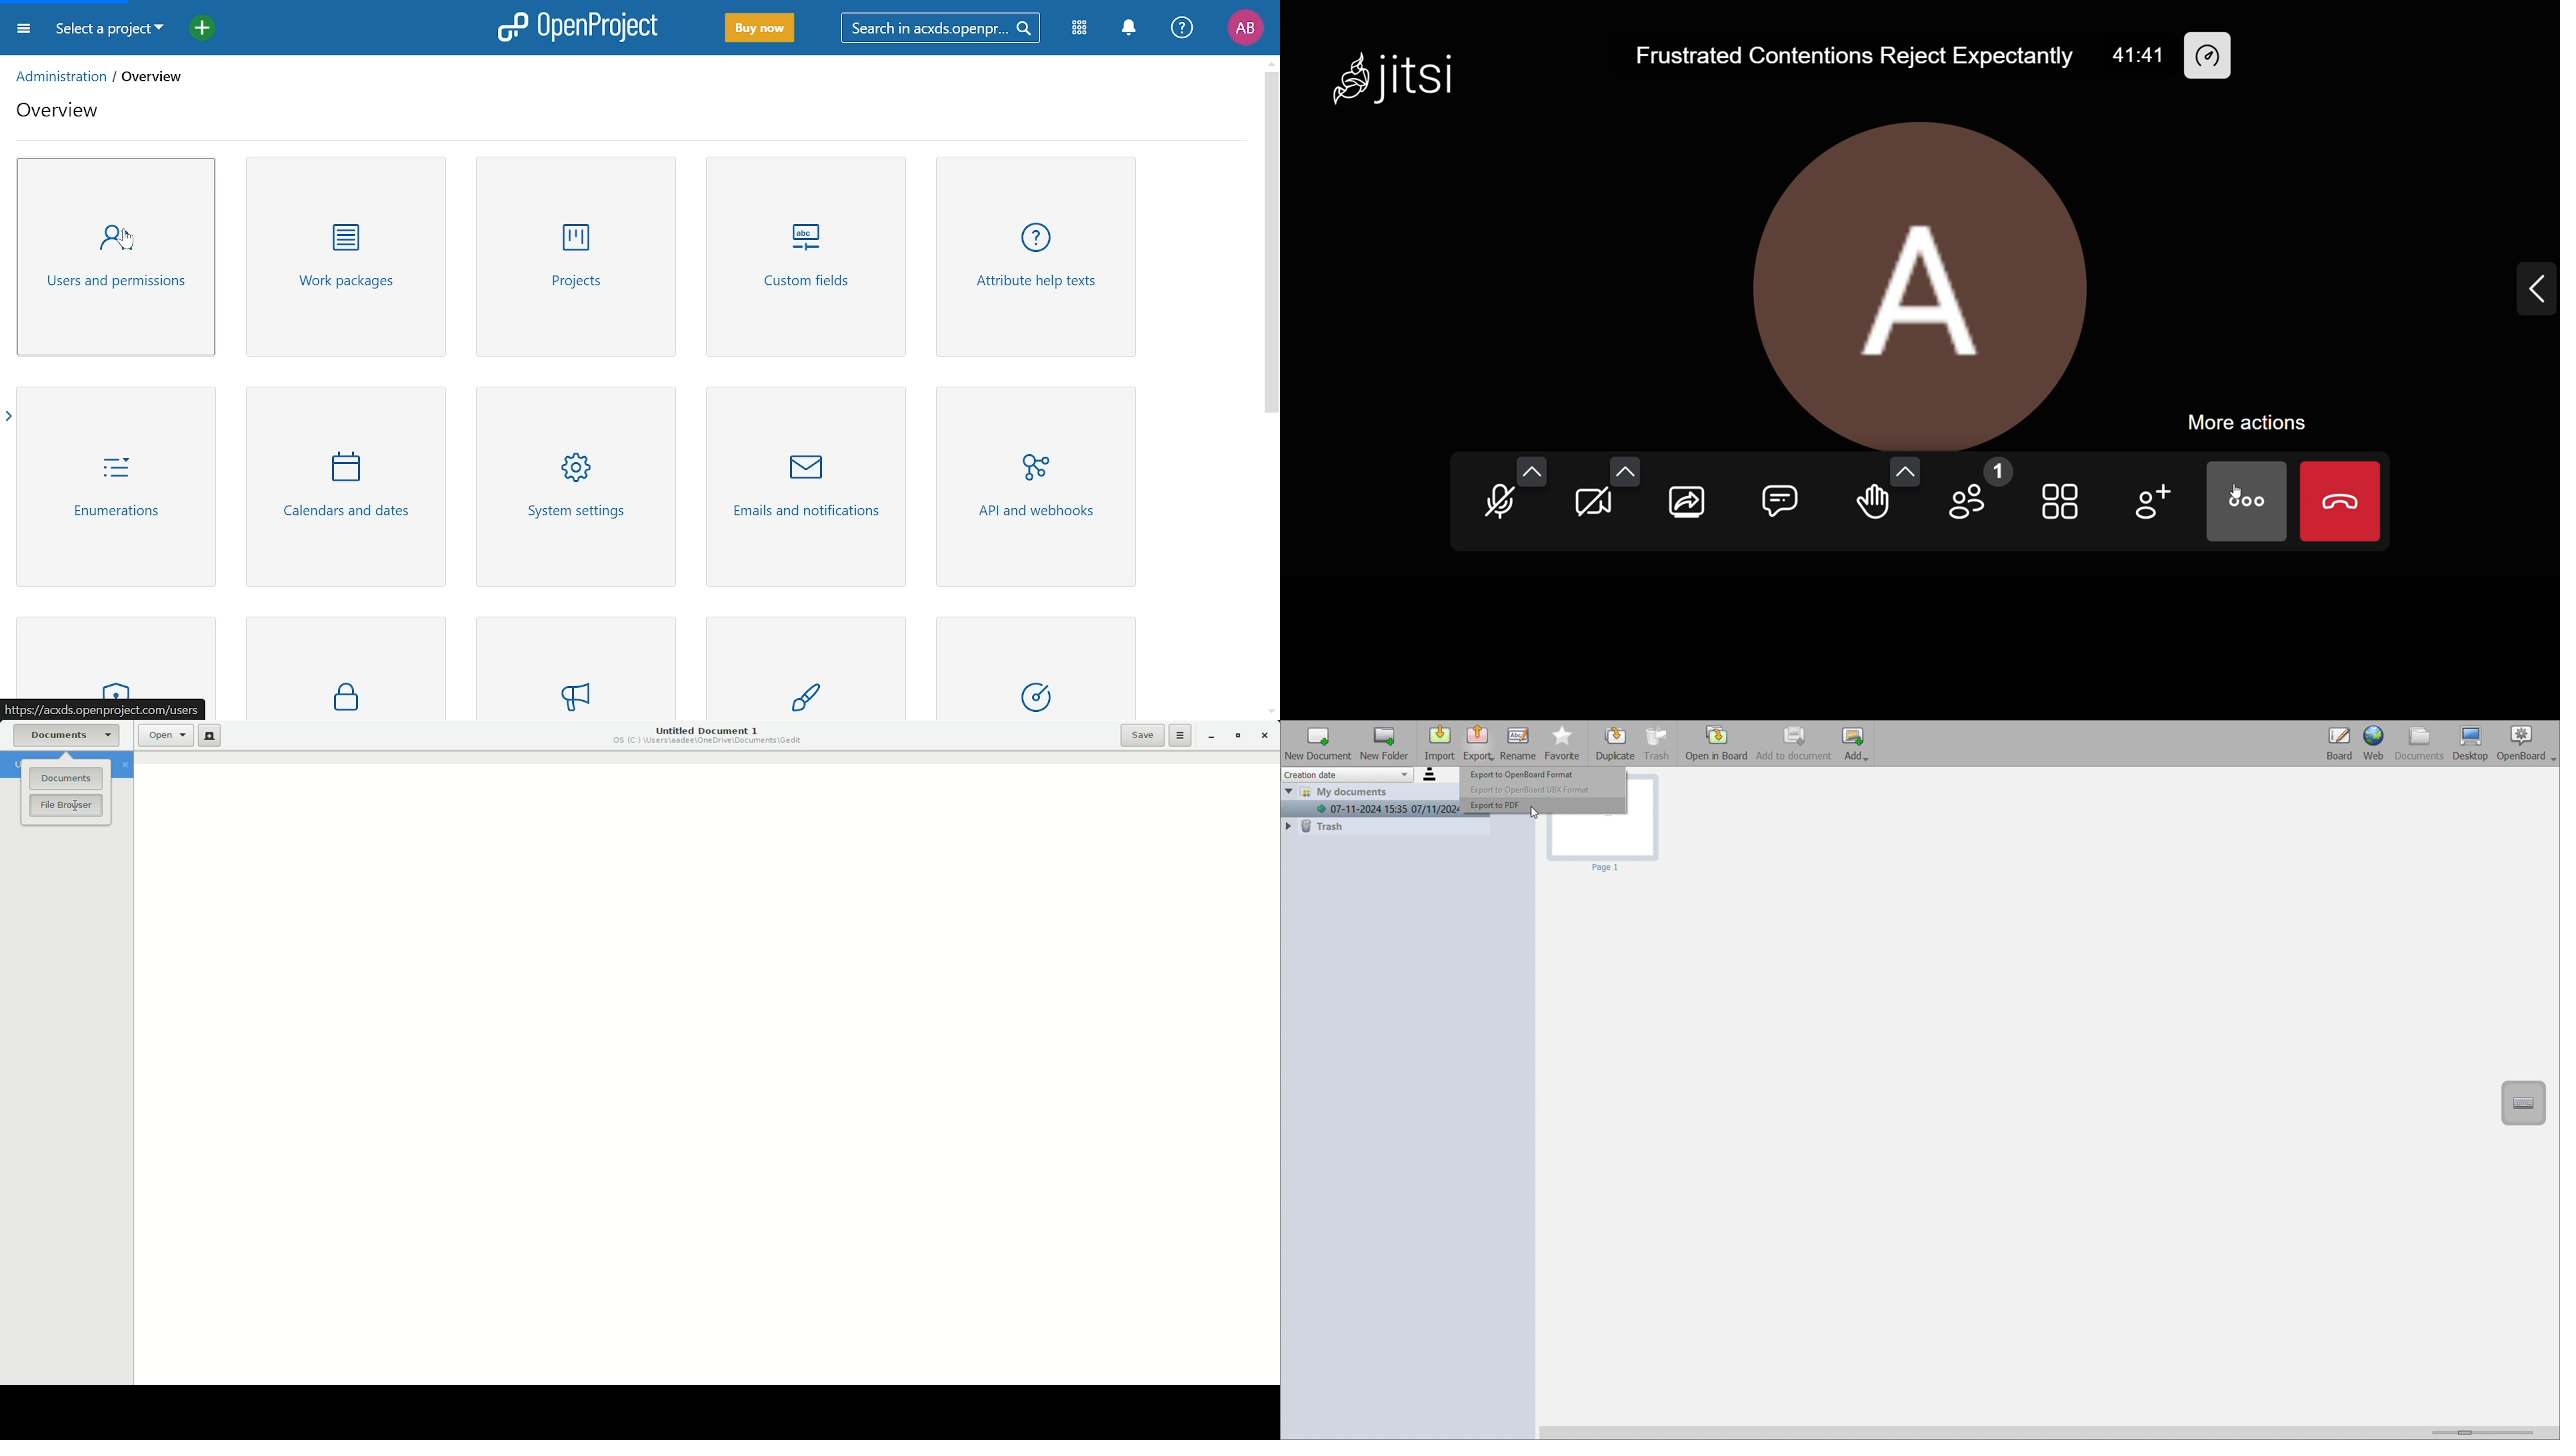  Describe the element at coordinates (2523, 287) in the screenshot. I see `expand` at that location.